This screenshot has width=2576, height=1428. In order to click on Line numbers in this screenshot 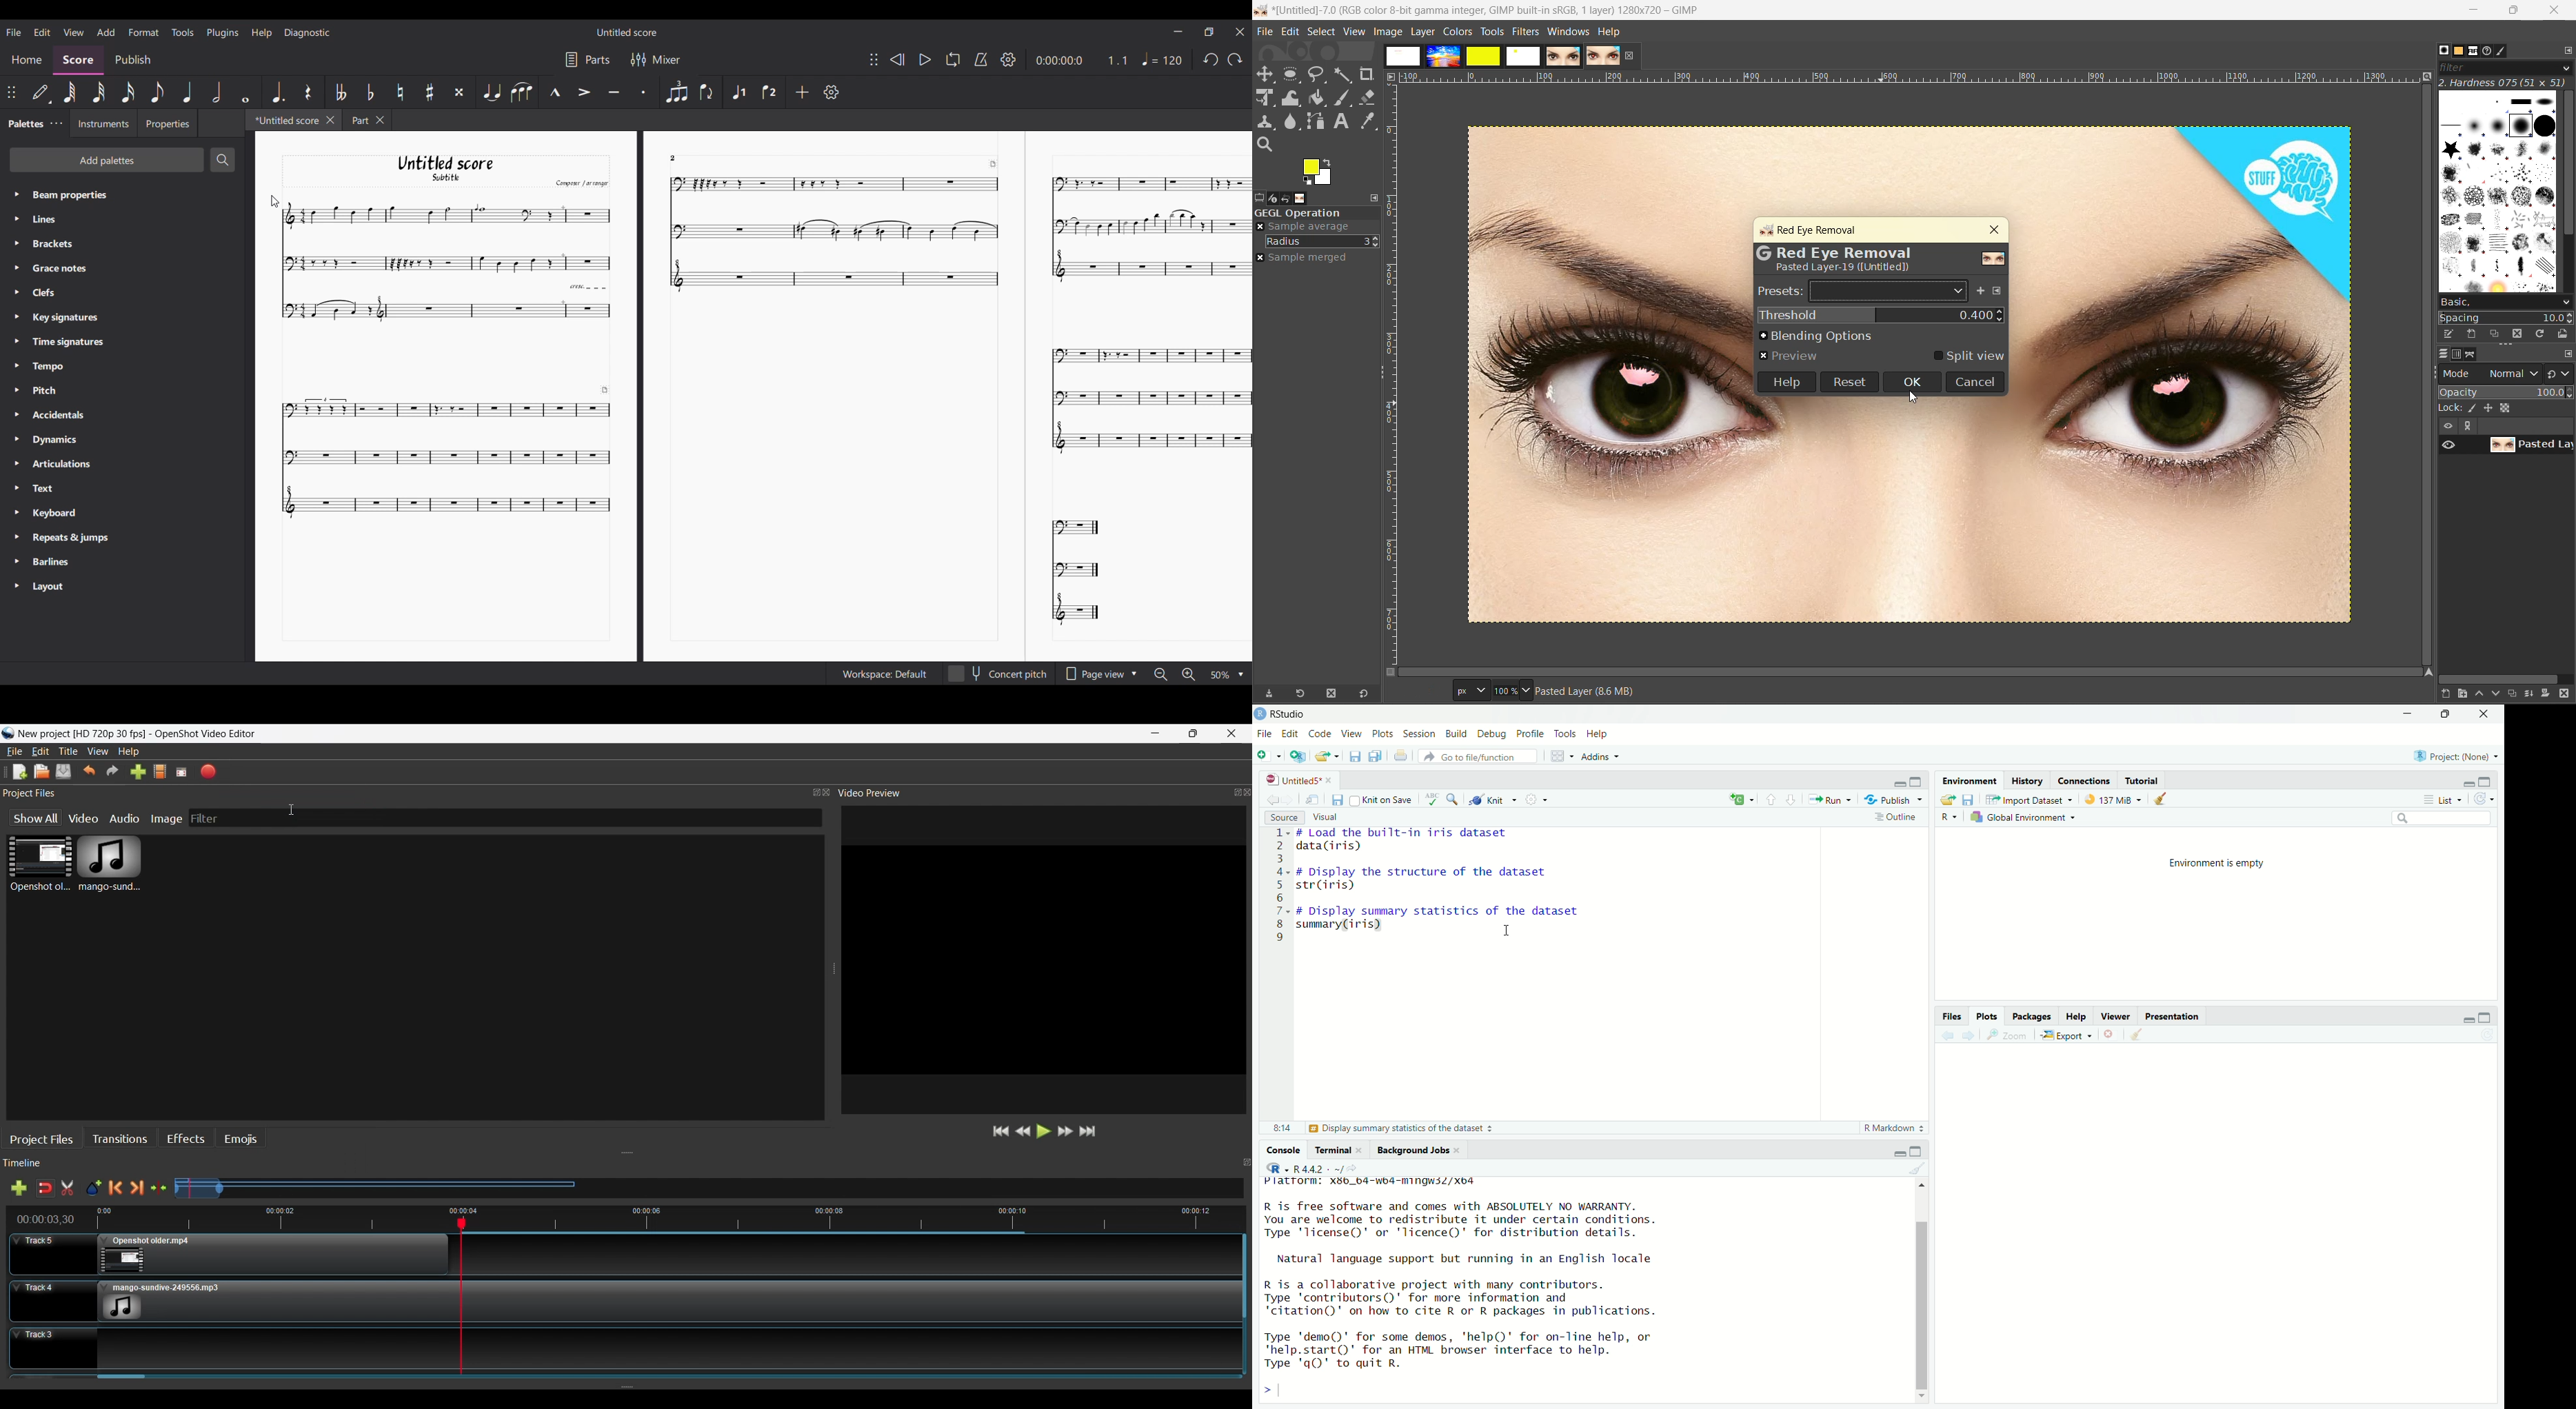, I will do `click(1279, 888)`.